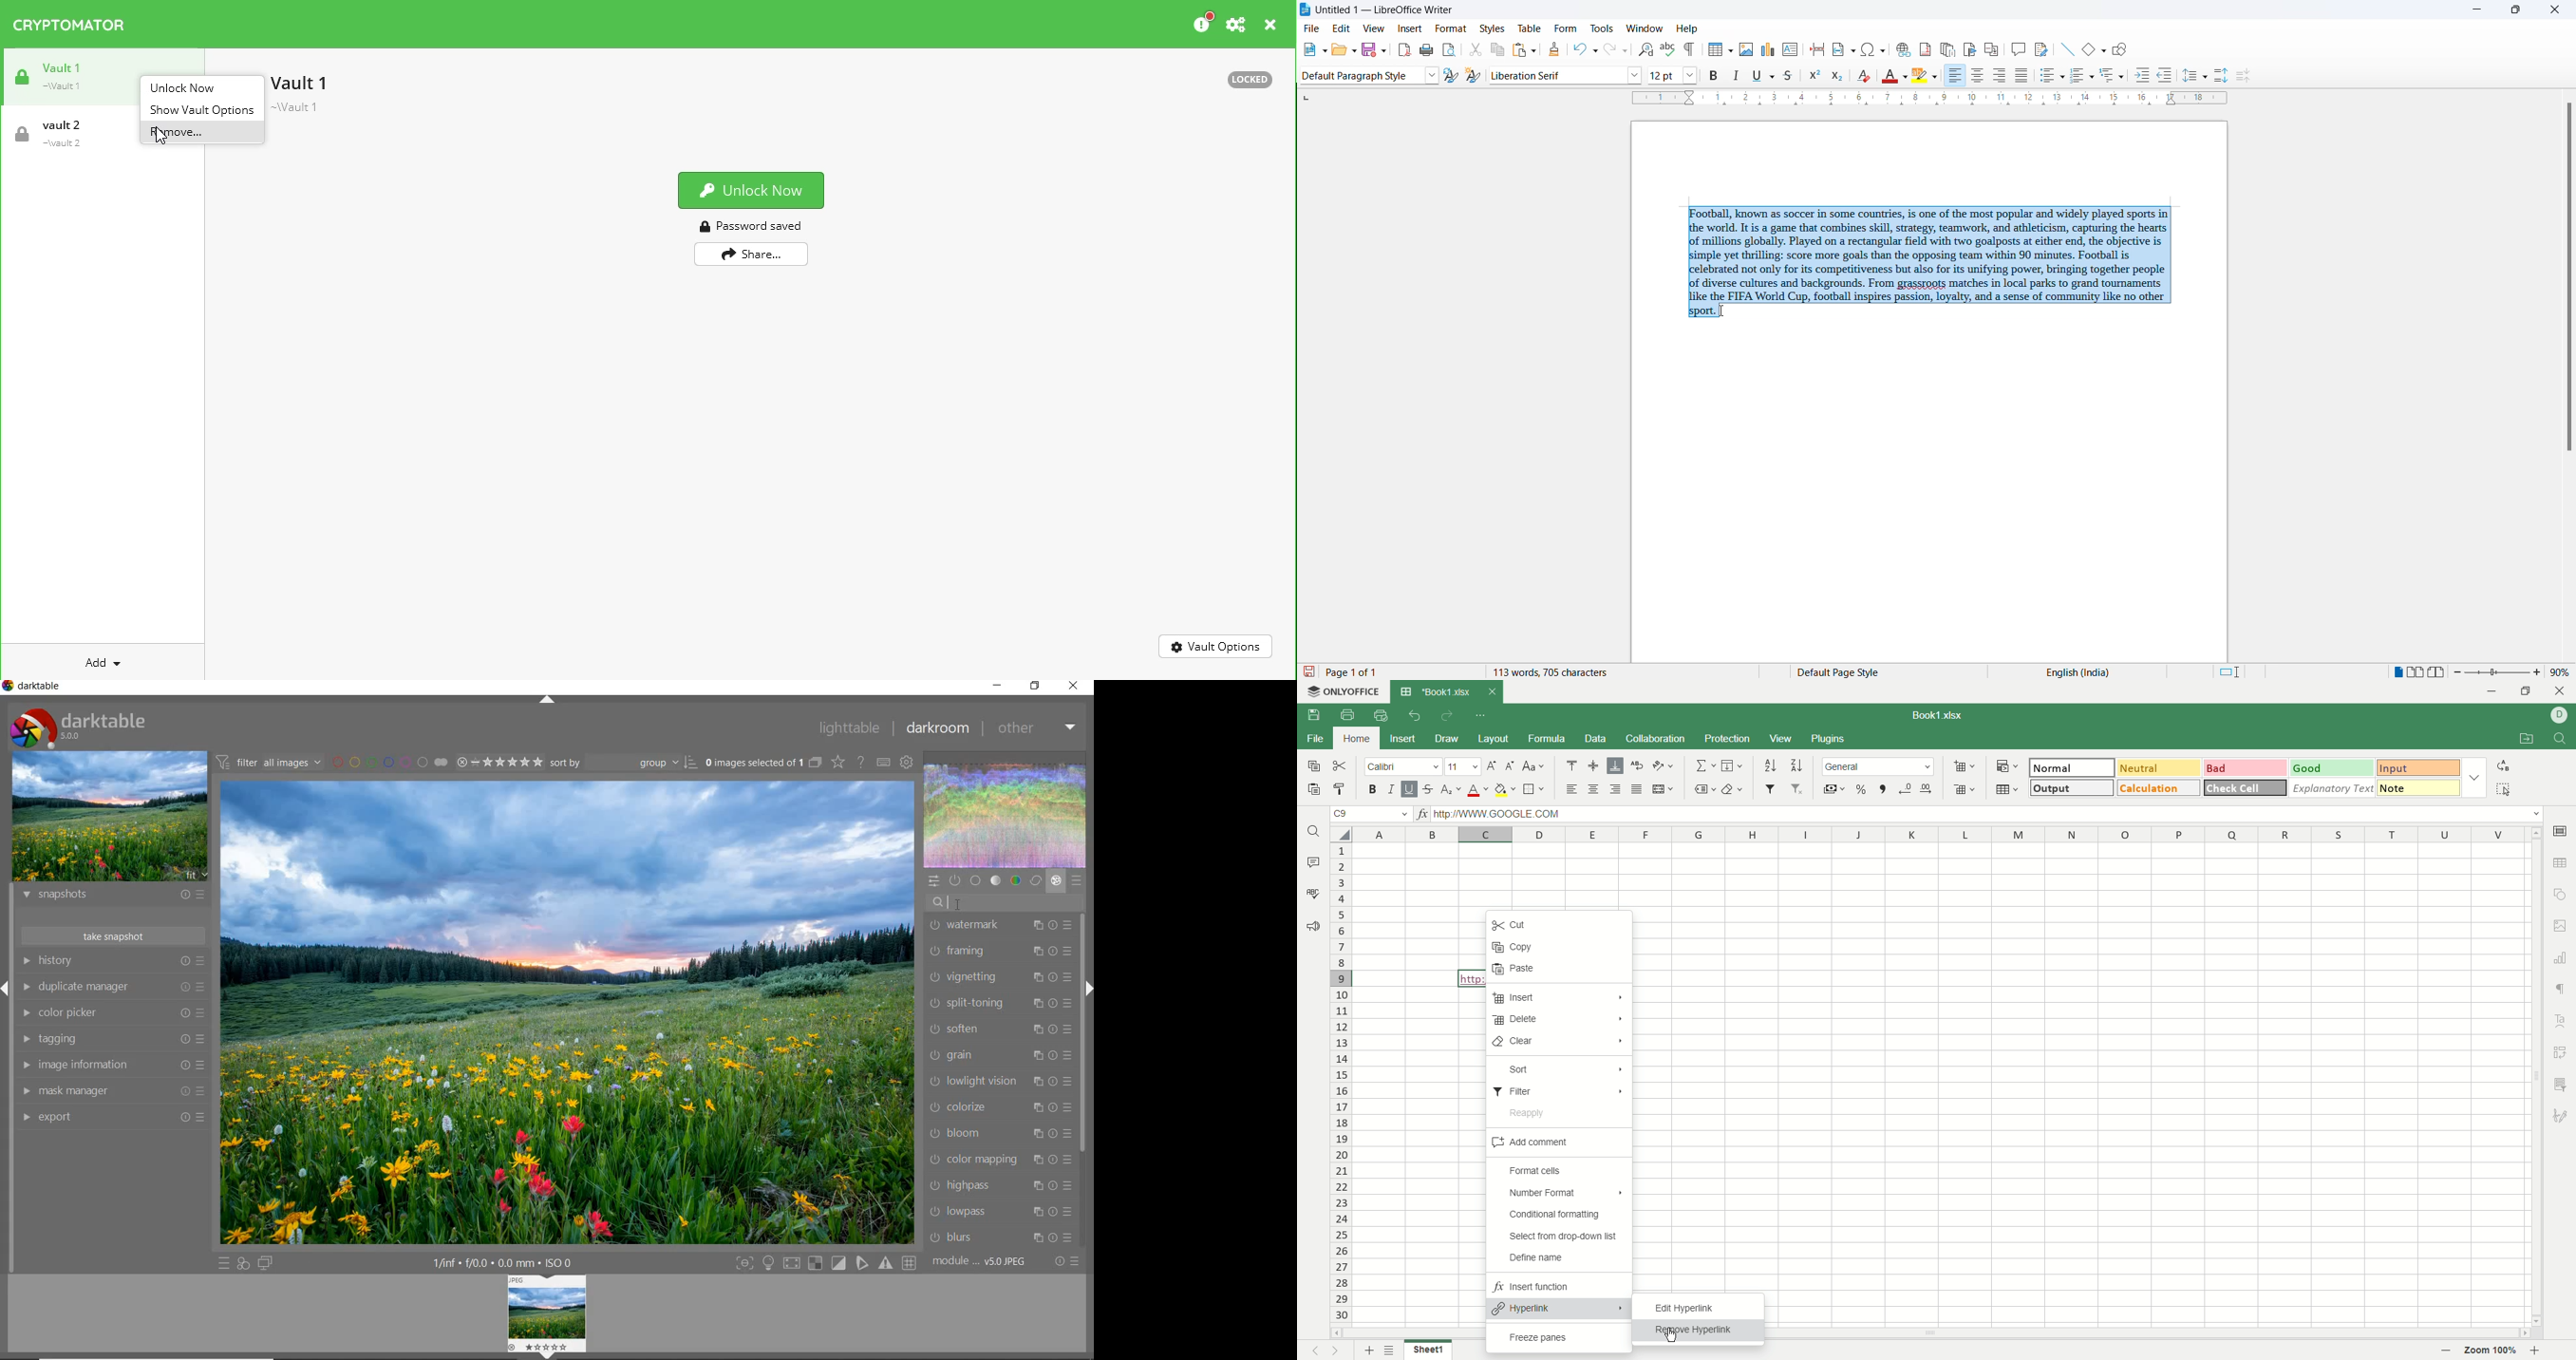 The height and width of the screenshot is (1372, 2576). I want to click on show vault options, so click(201, 109).